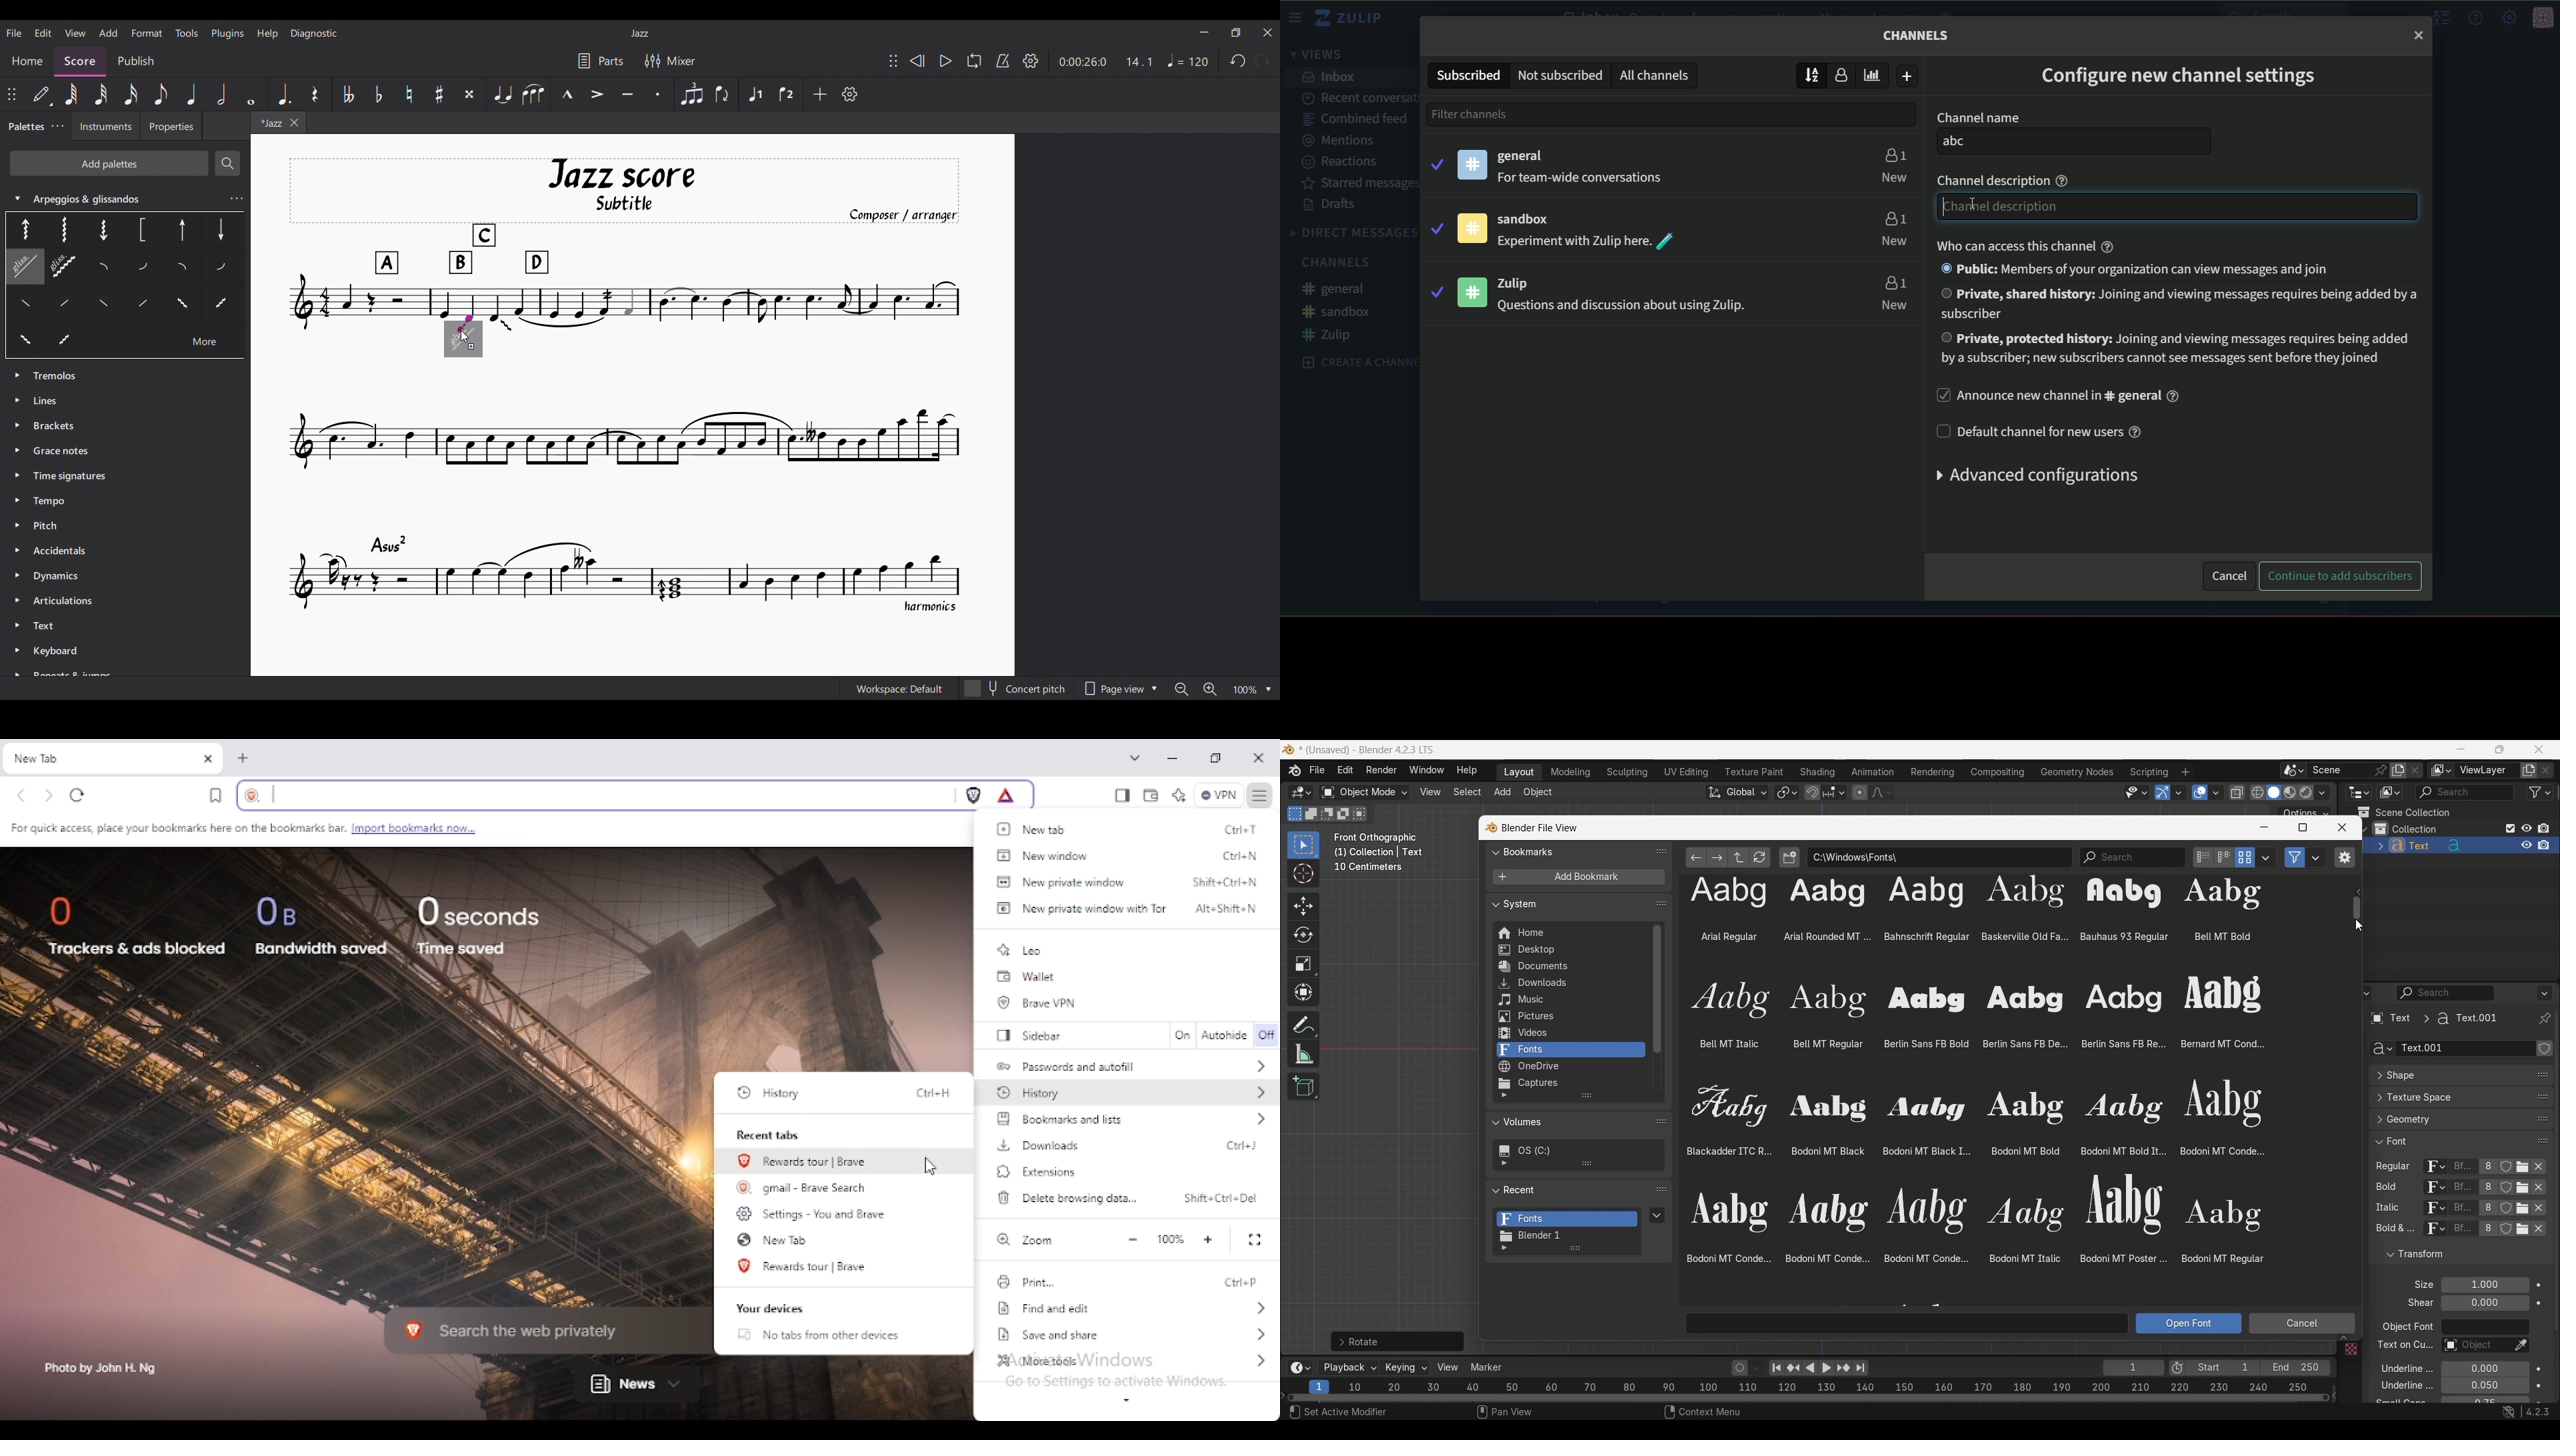  I want to click on sandbox, so click(1531, 220).